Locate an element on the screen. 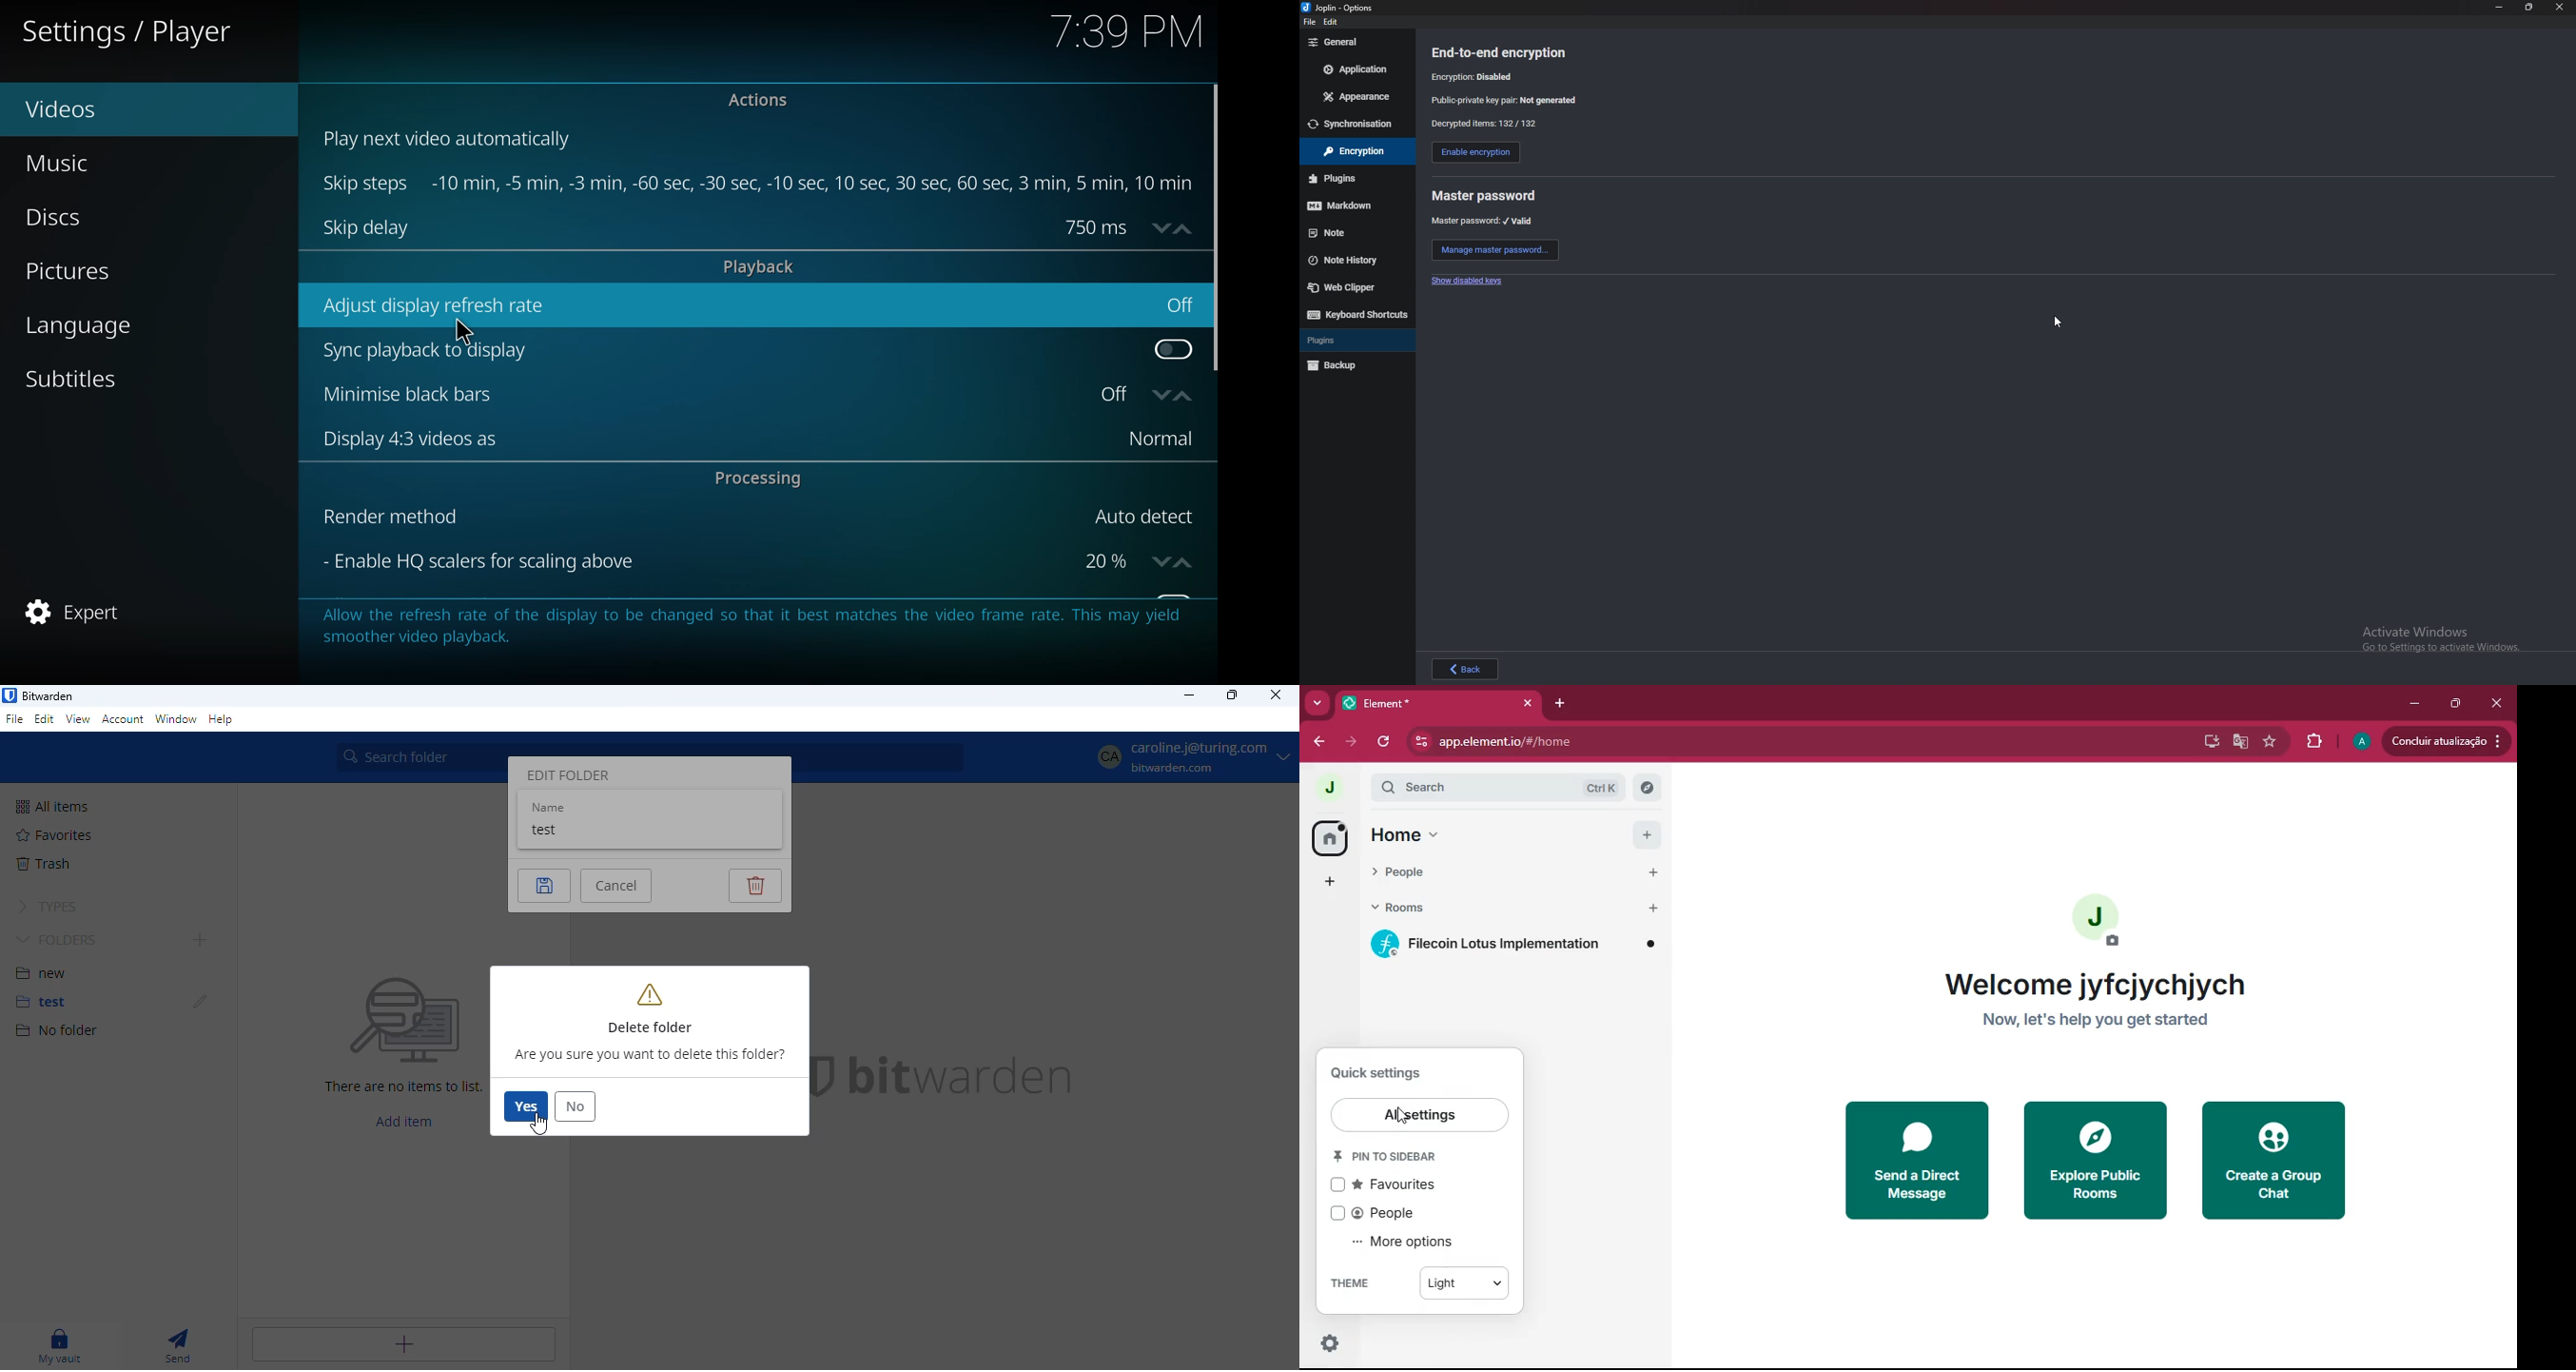 This screenshot has height=1372, width=2576. playback is located at coordinates (762, 266).